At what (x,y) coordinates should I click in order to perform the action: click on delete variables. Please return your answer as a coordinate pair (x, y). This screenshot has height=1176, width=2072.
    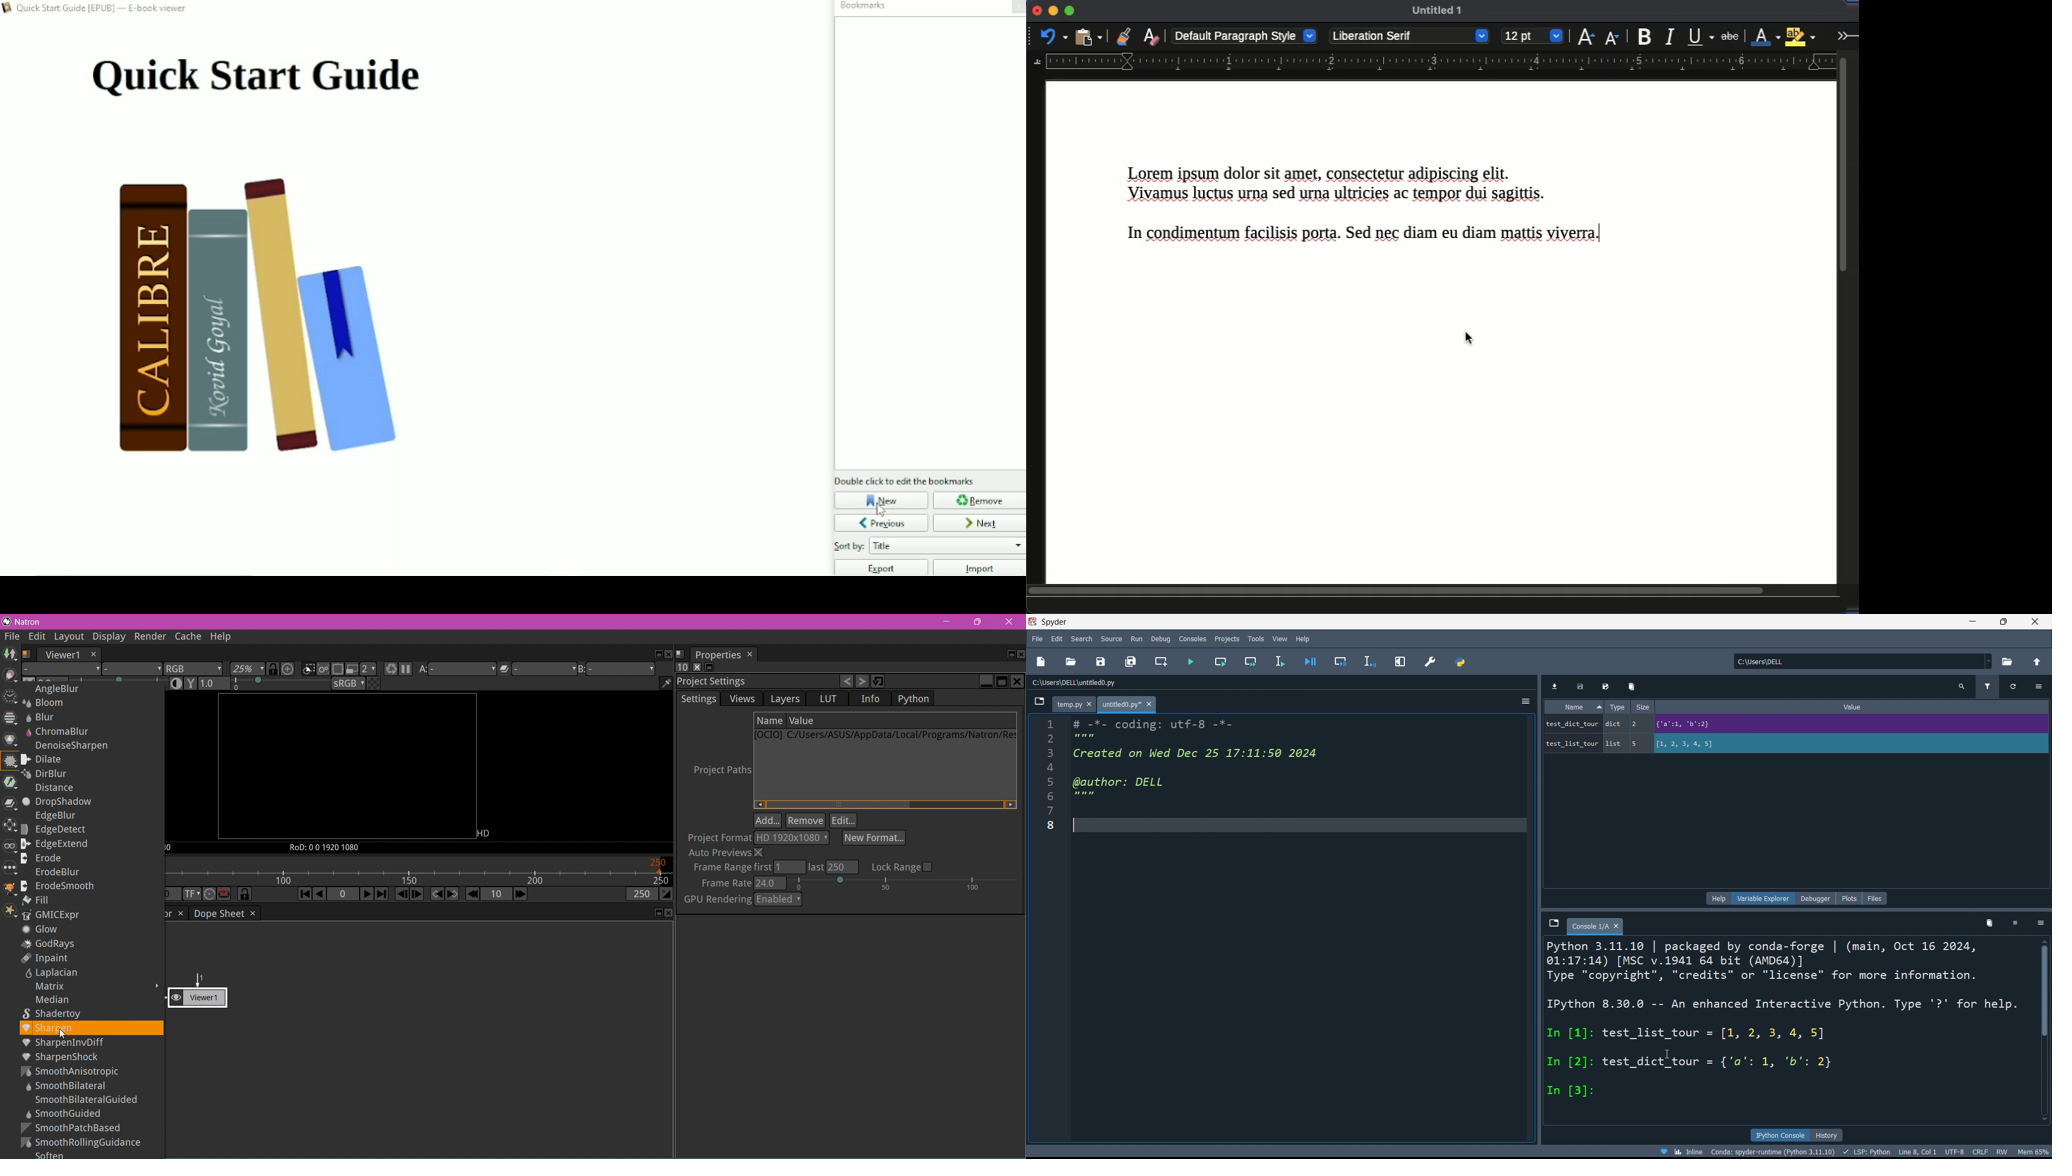
    Looking at the image, I should click on (1989, 923).